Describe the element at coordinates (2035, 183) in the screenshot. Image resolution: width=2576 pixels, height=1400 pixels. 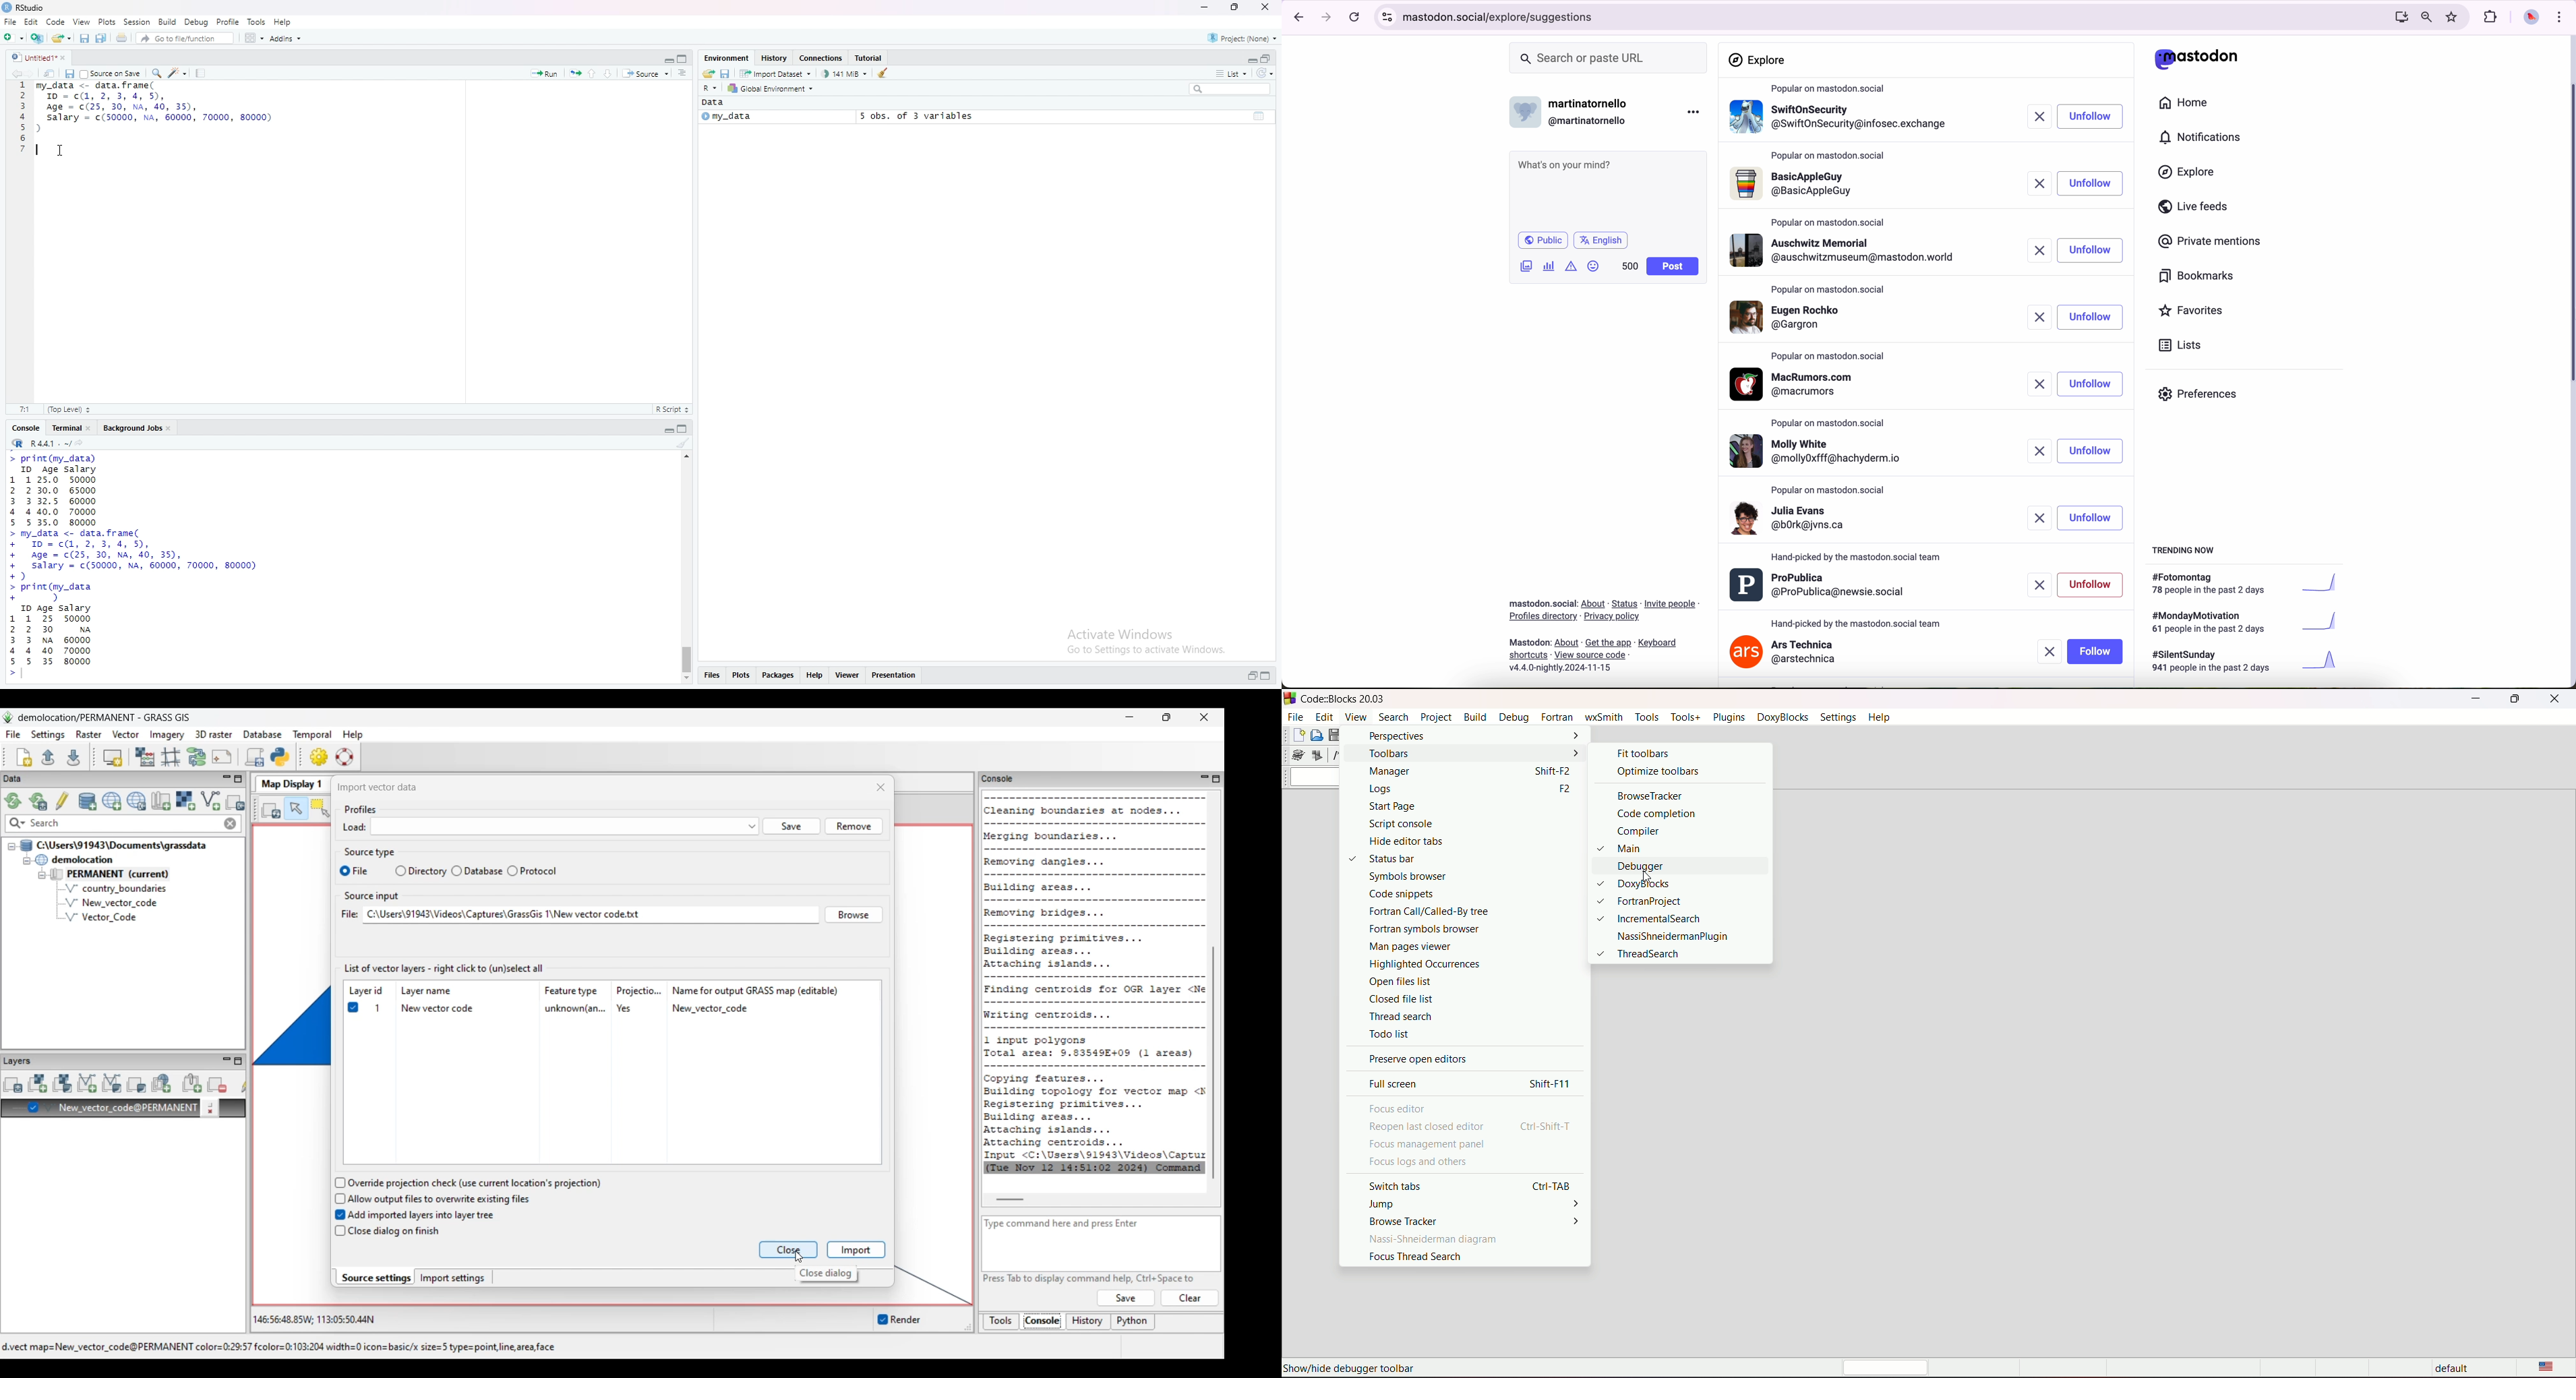
I see `remove` at that location.